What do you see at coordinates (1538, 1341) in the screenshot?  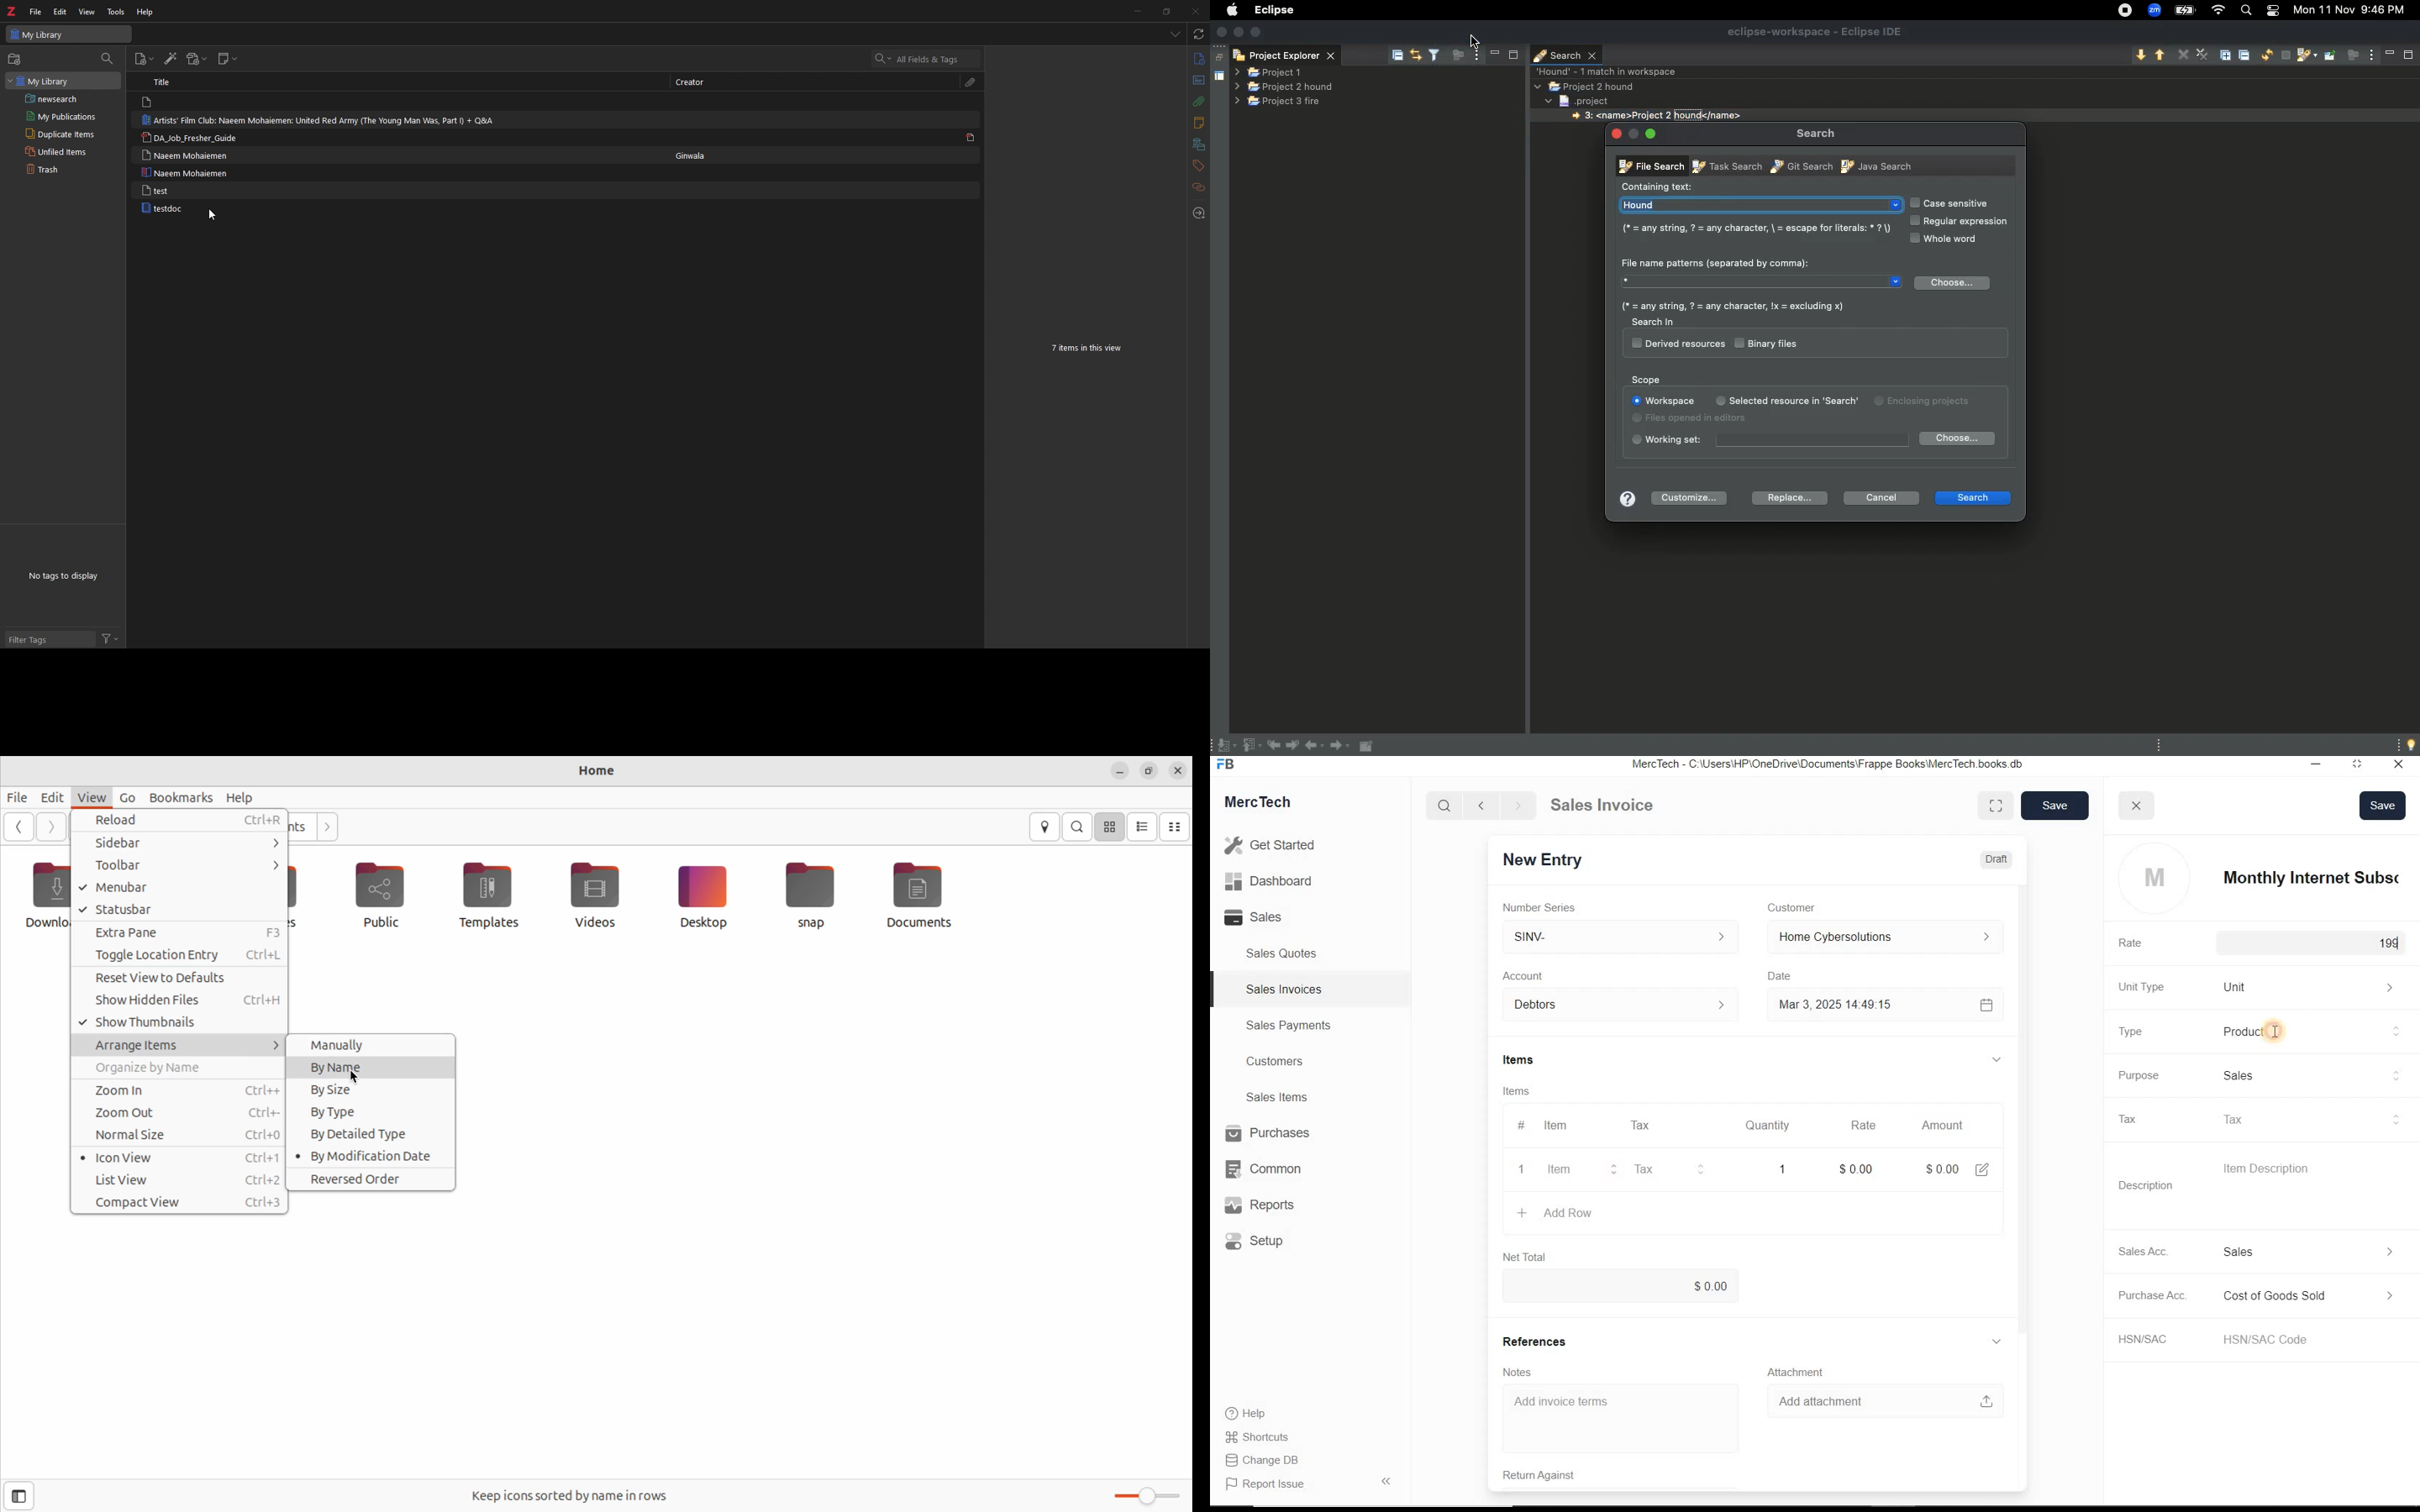 I see `References` at bounding box center [1538, 1341].